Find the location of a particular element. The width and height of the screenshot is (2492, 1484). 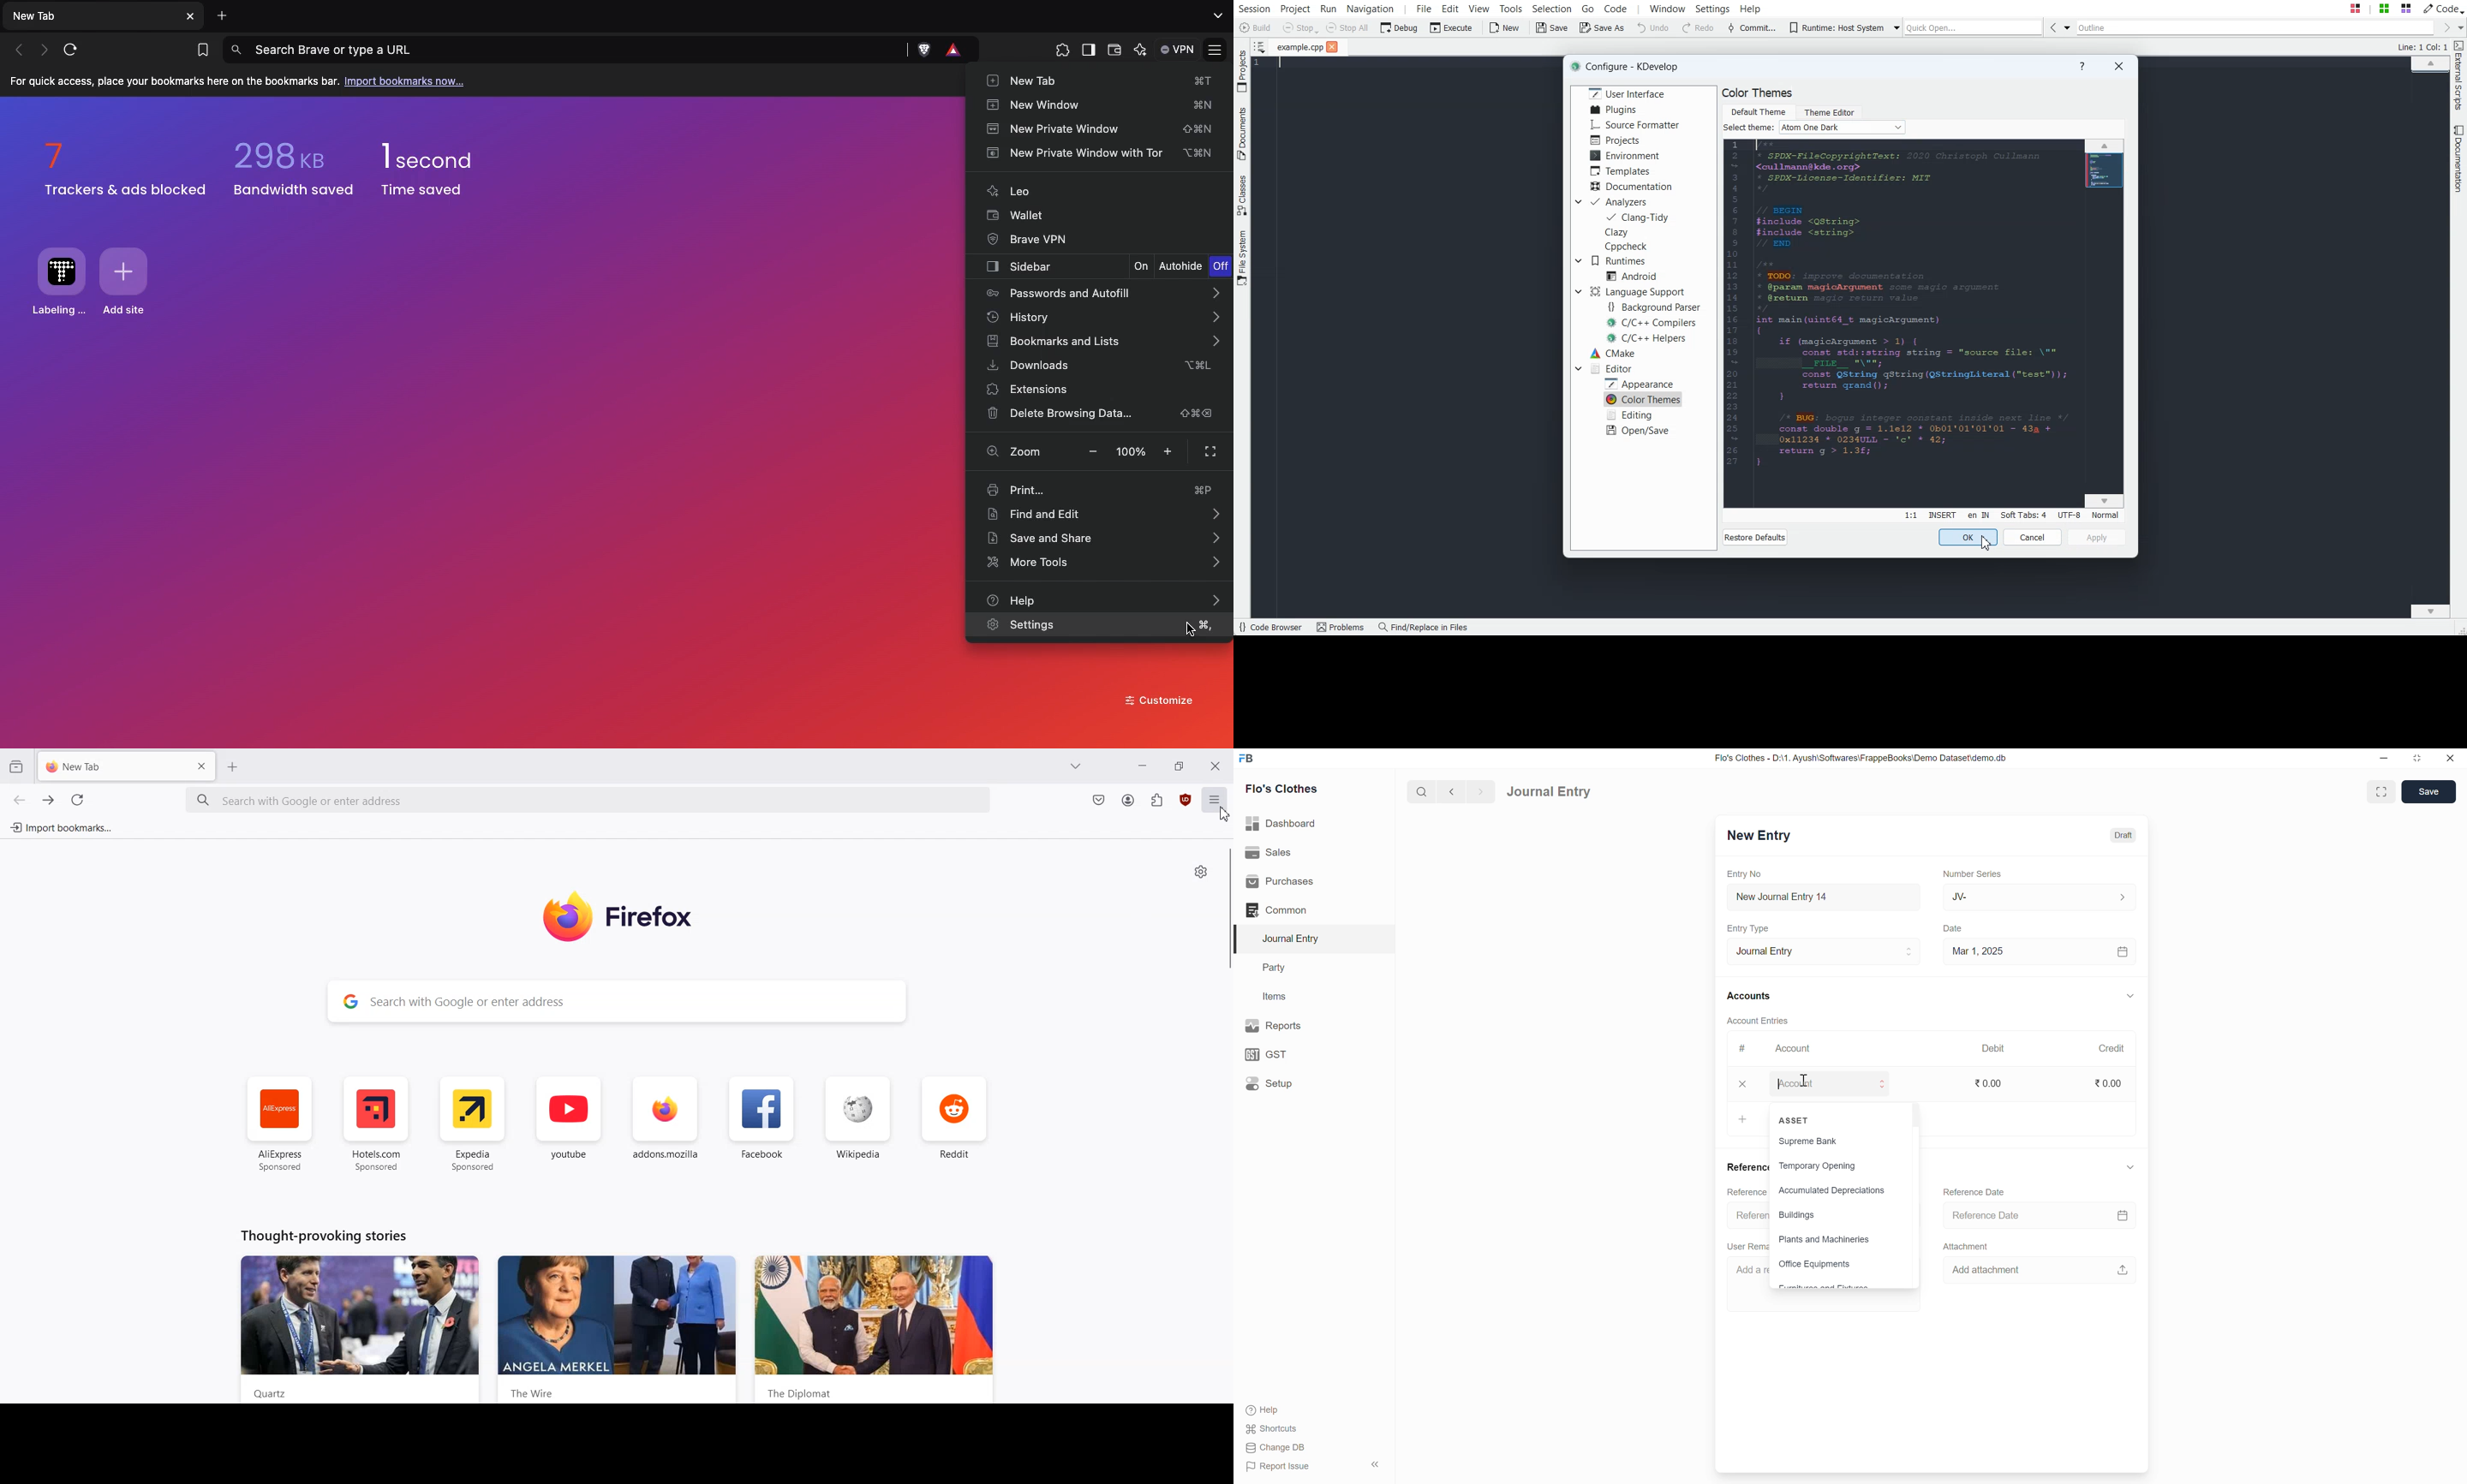

Plants and Machineries is located at coordinates (1826, 1239).